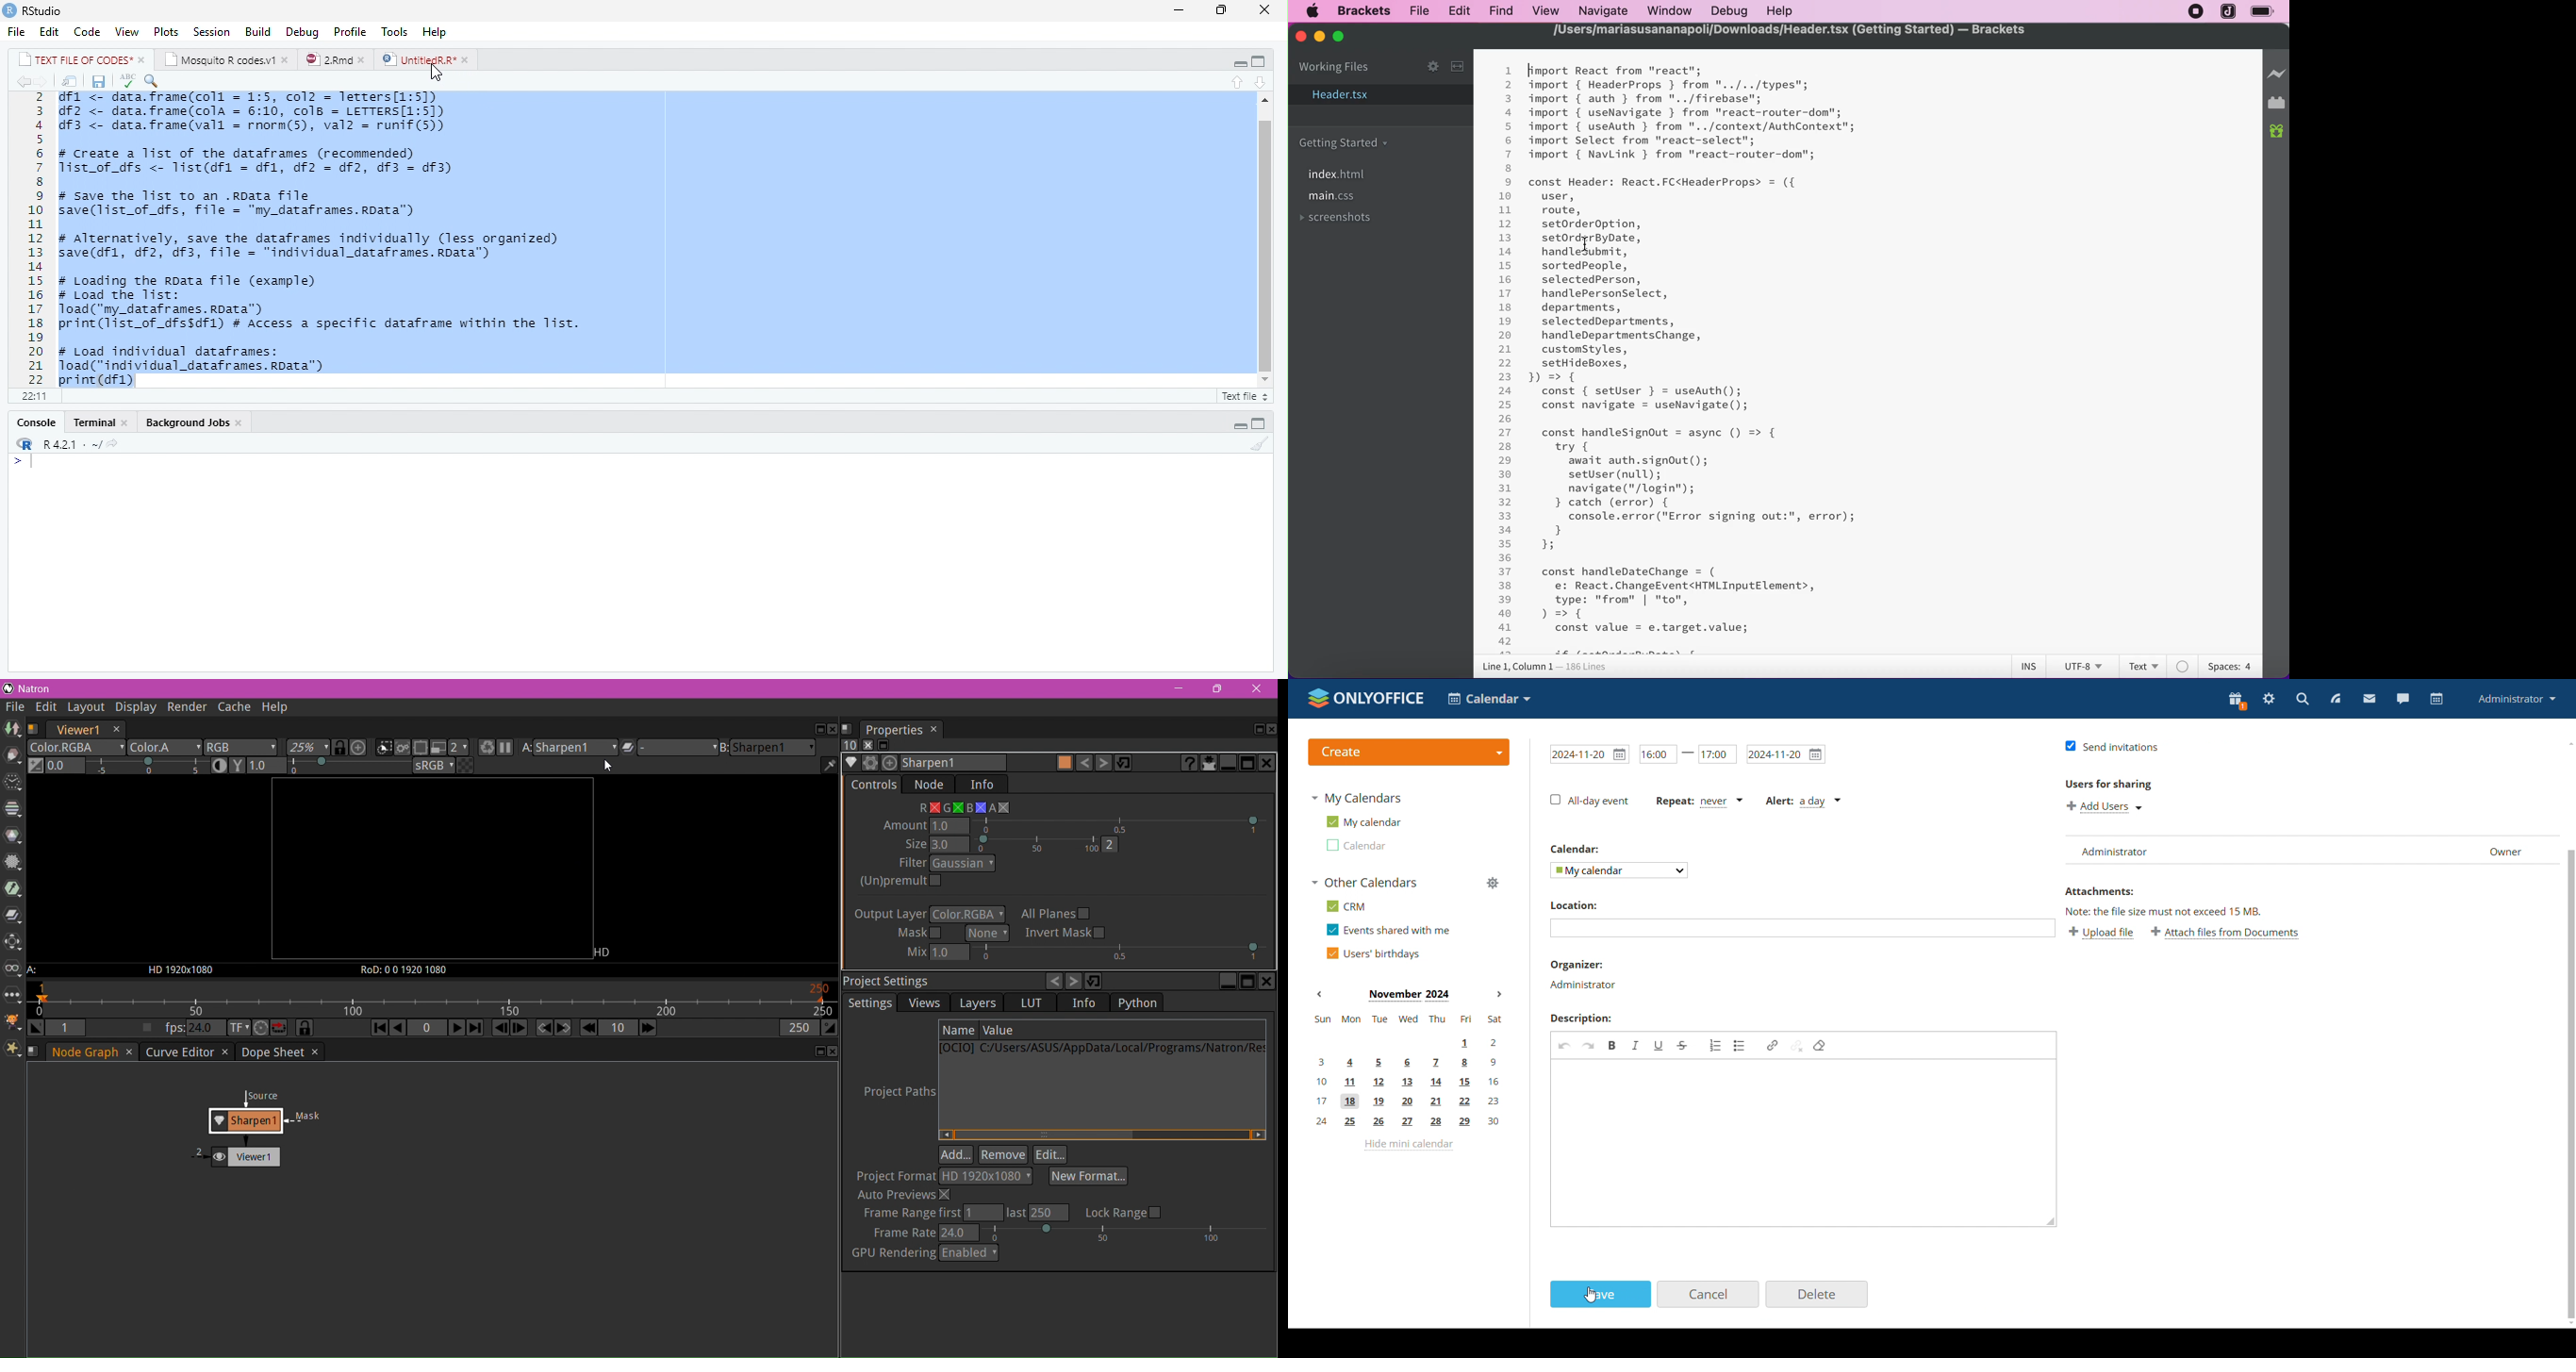  Describe the element at coordinates (1501, 995) in the screenshot. I see `next month` at that location.